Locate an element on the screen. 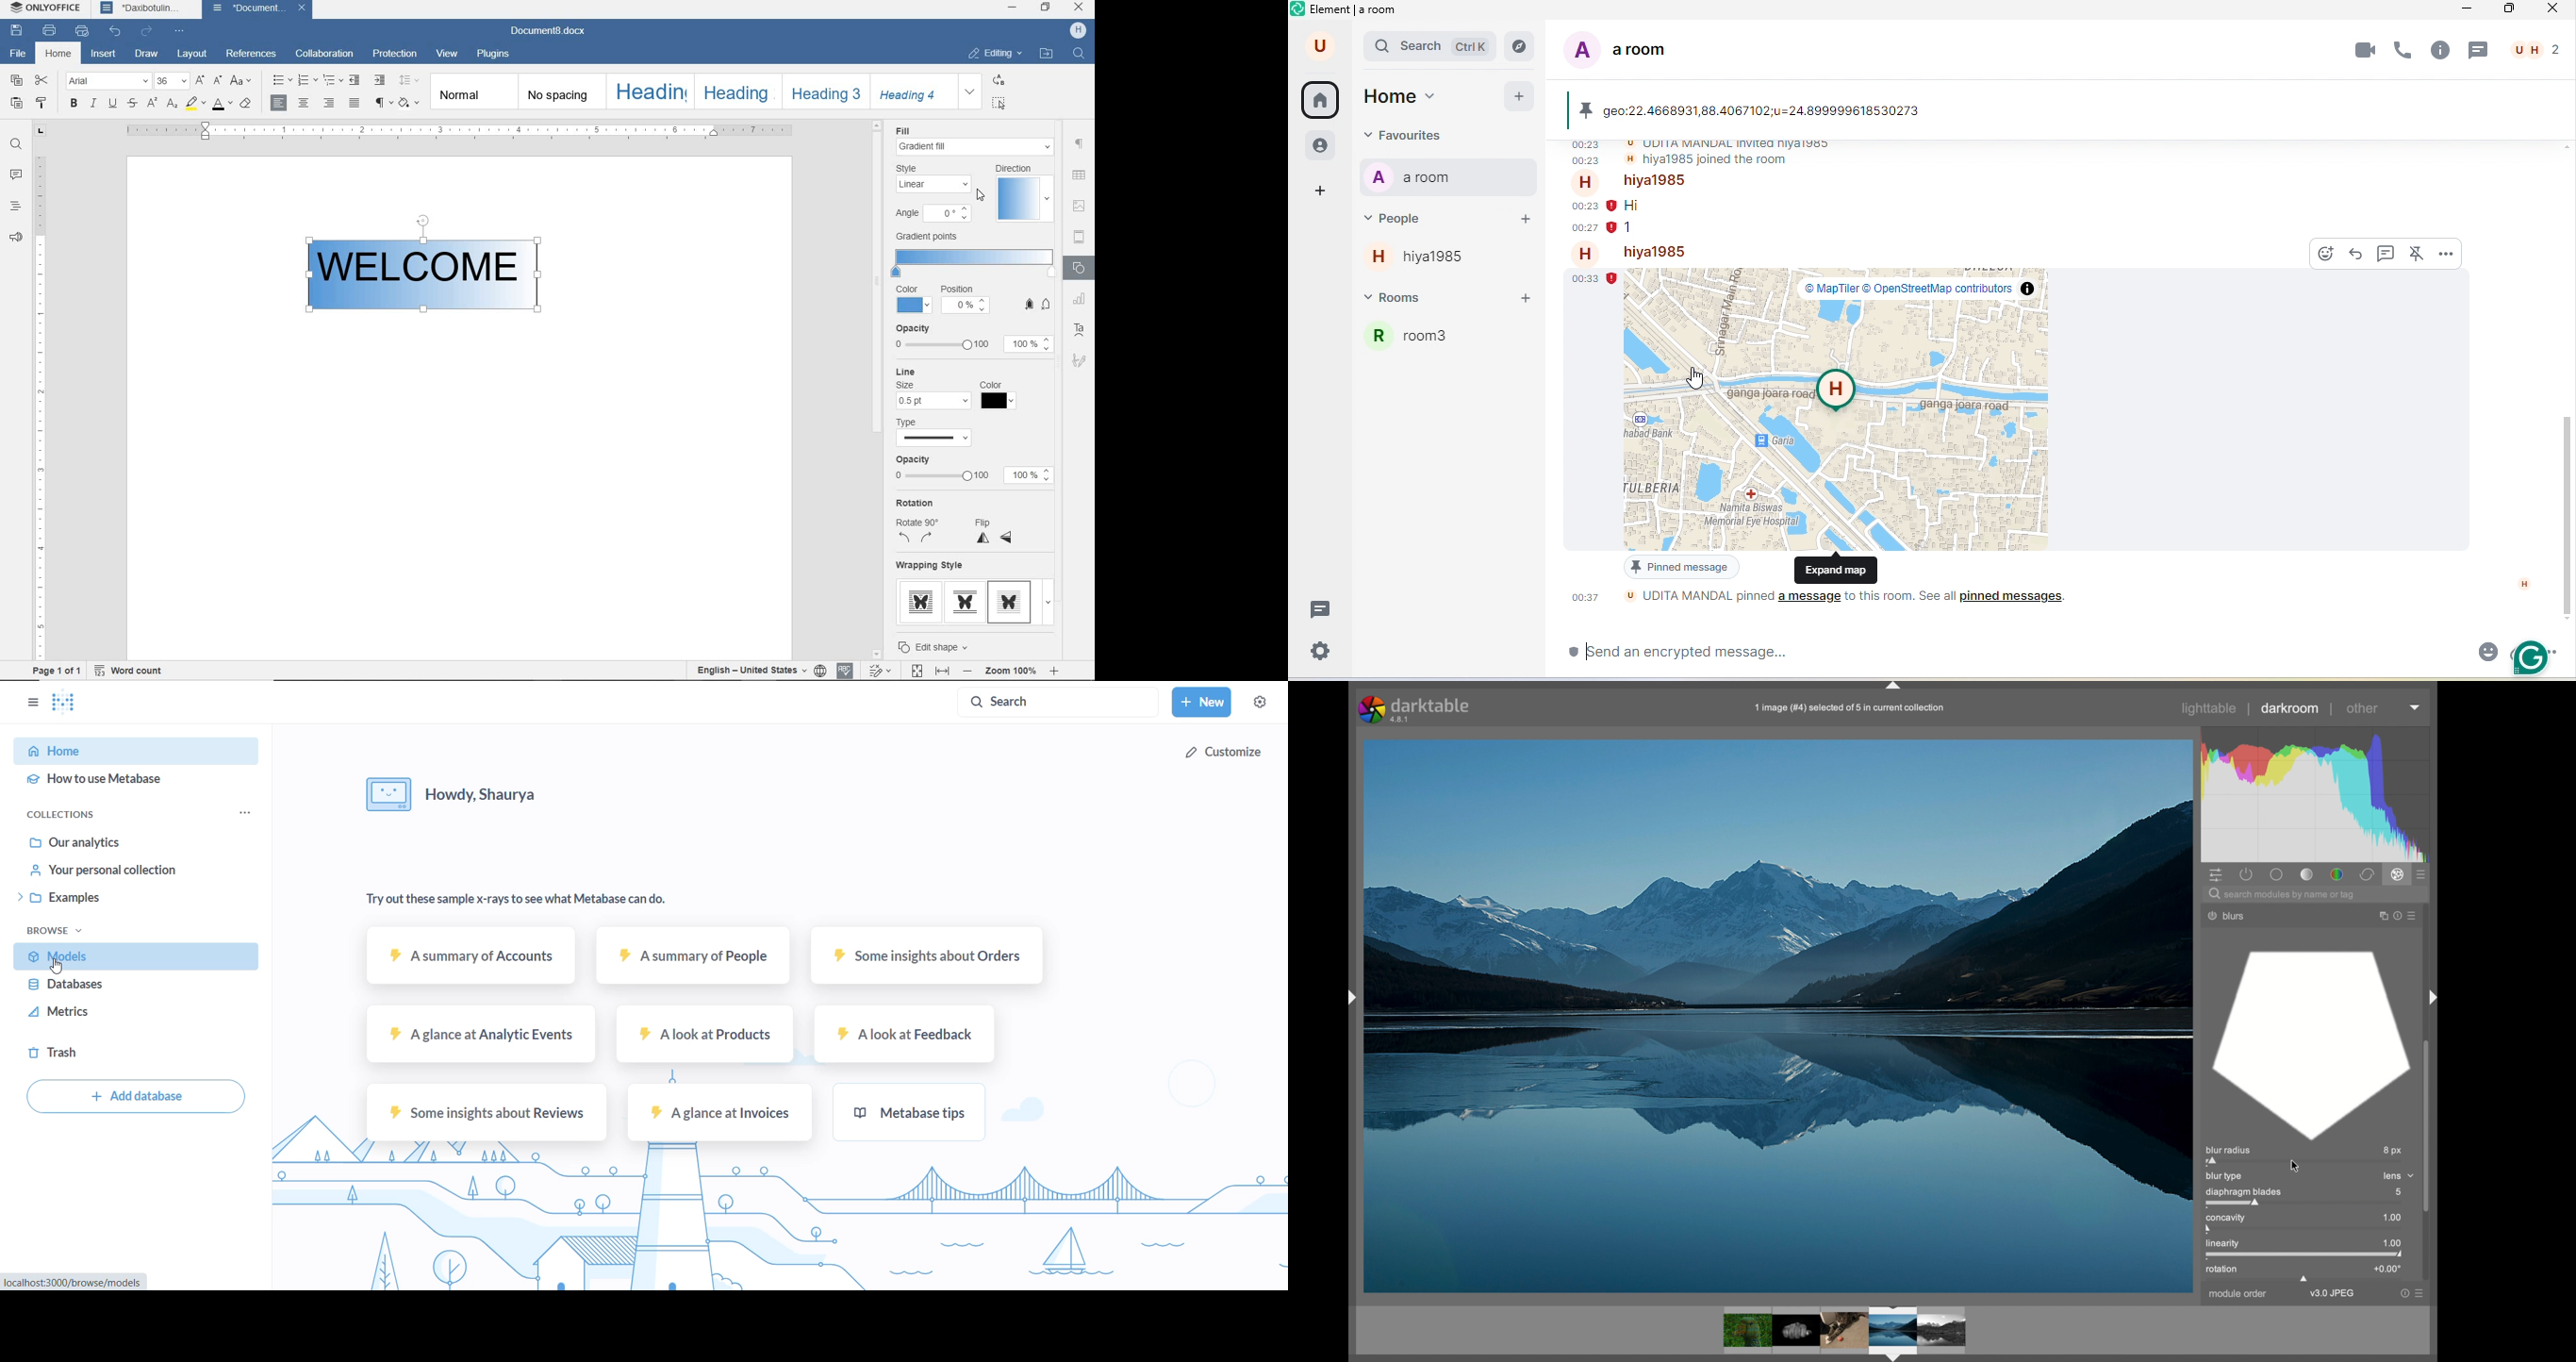 This screenshot has height=1372, width=2576. rotation is located at coordinates (2223, 1270).